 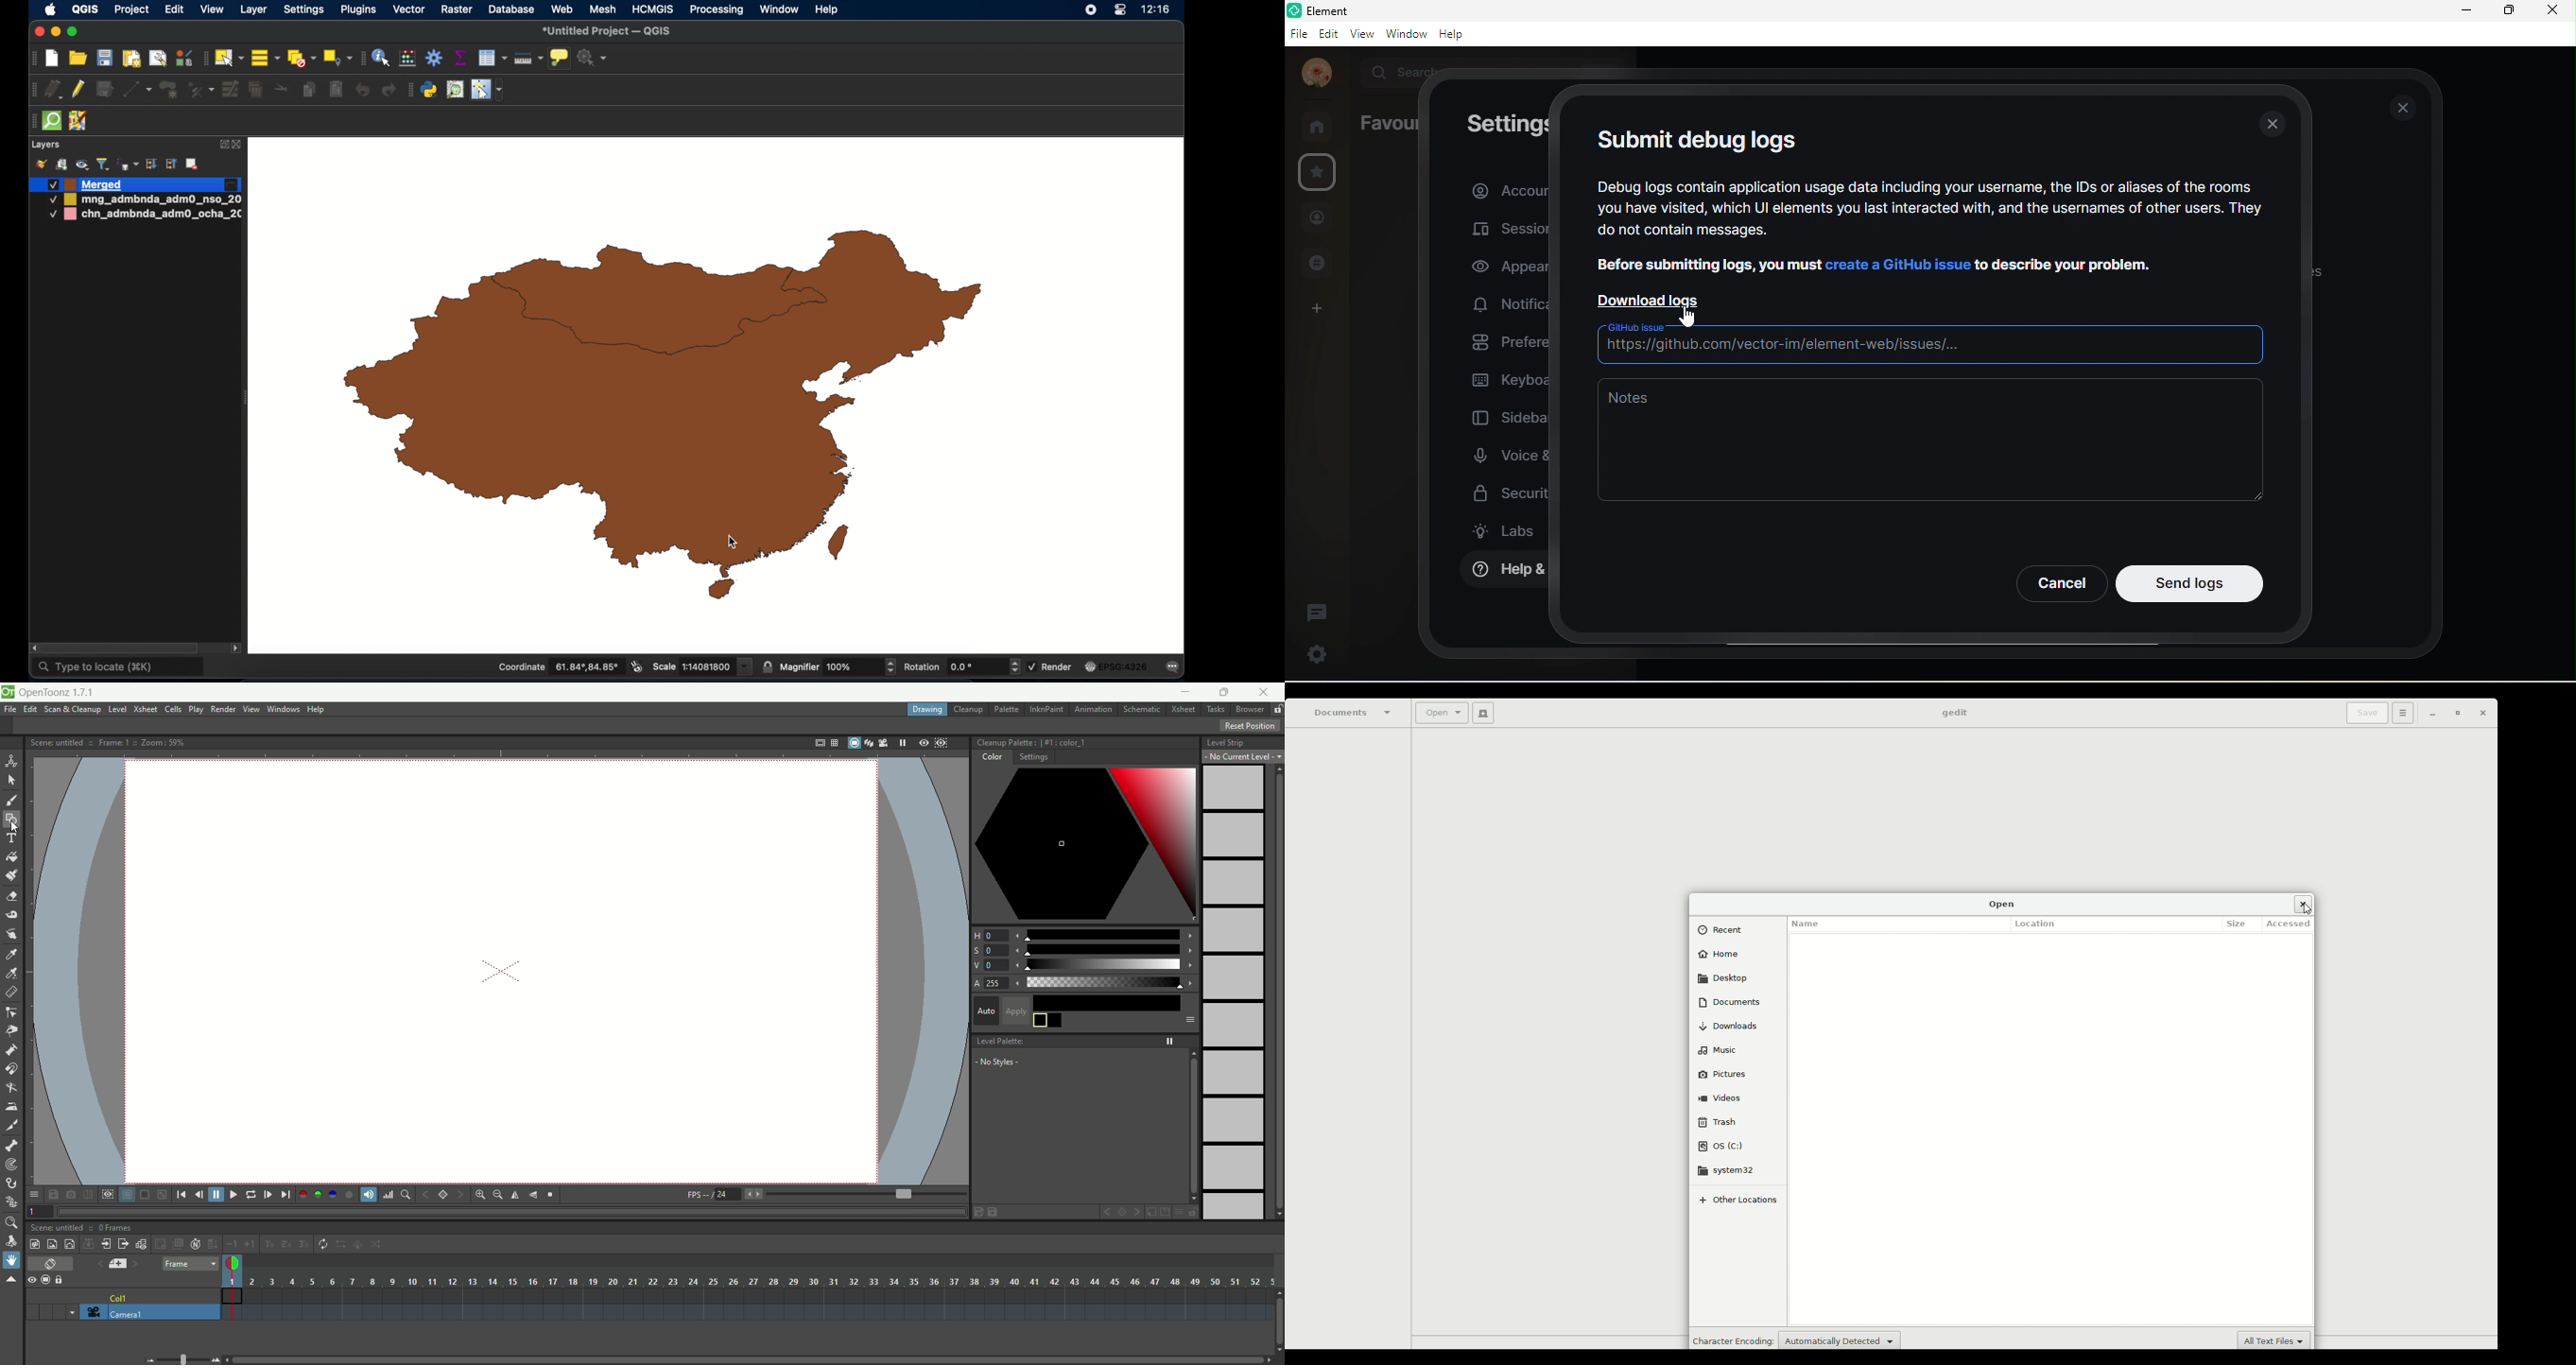 What do you see at coordinates (1360, 36) in the screenshot?
I see `view` at bounding box center [1360, 36].